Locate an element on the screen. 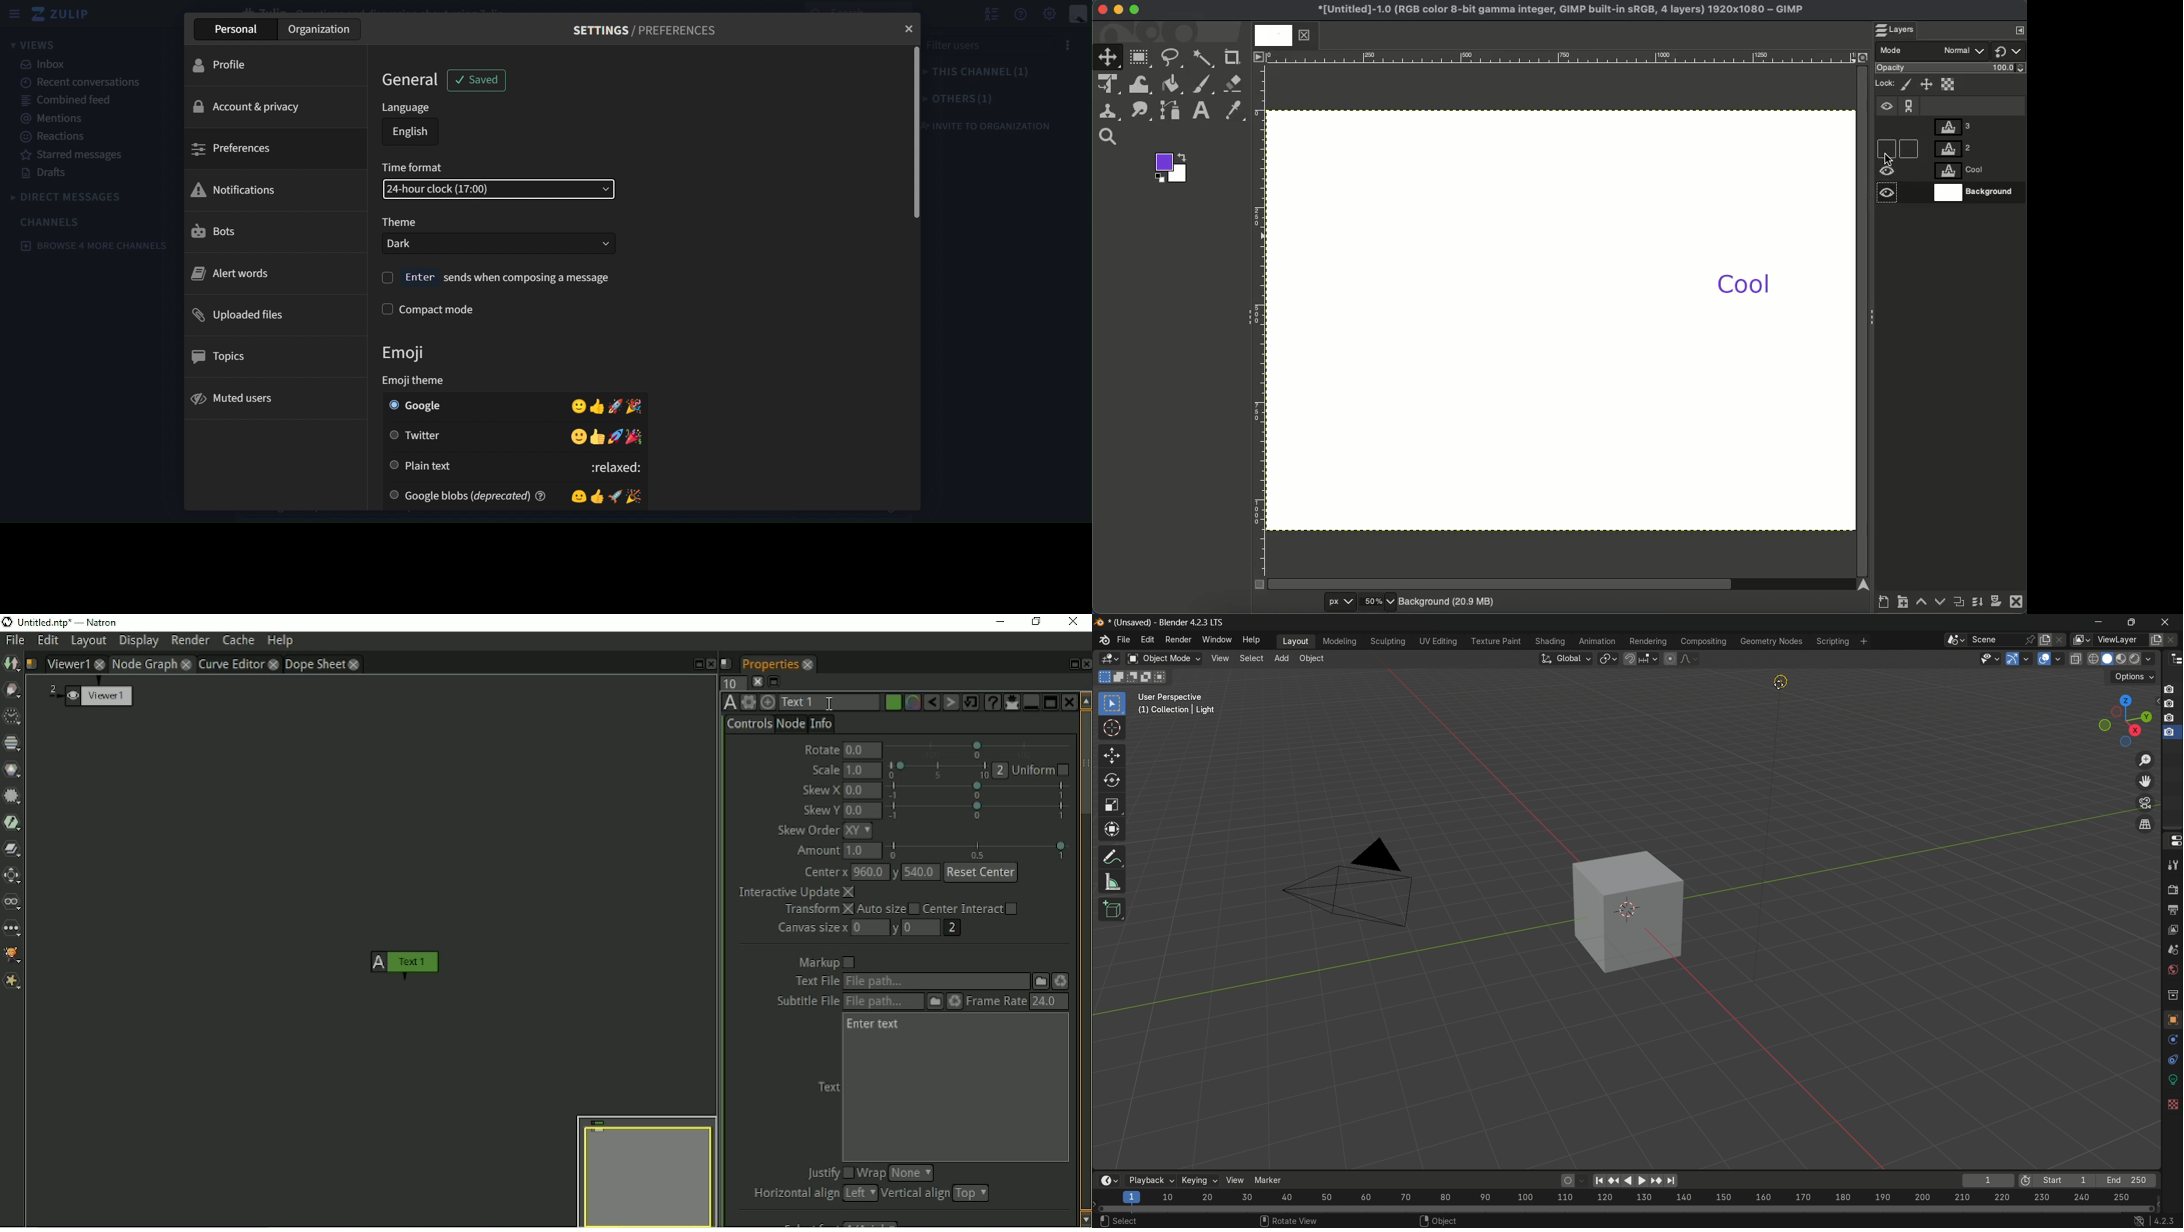 This screenshot has height=1232, width=2184. this channel(1) is located at coordinates (980, 72).